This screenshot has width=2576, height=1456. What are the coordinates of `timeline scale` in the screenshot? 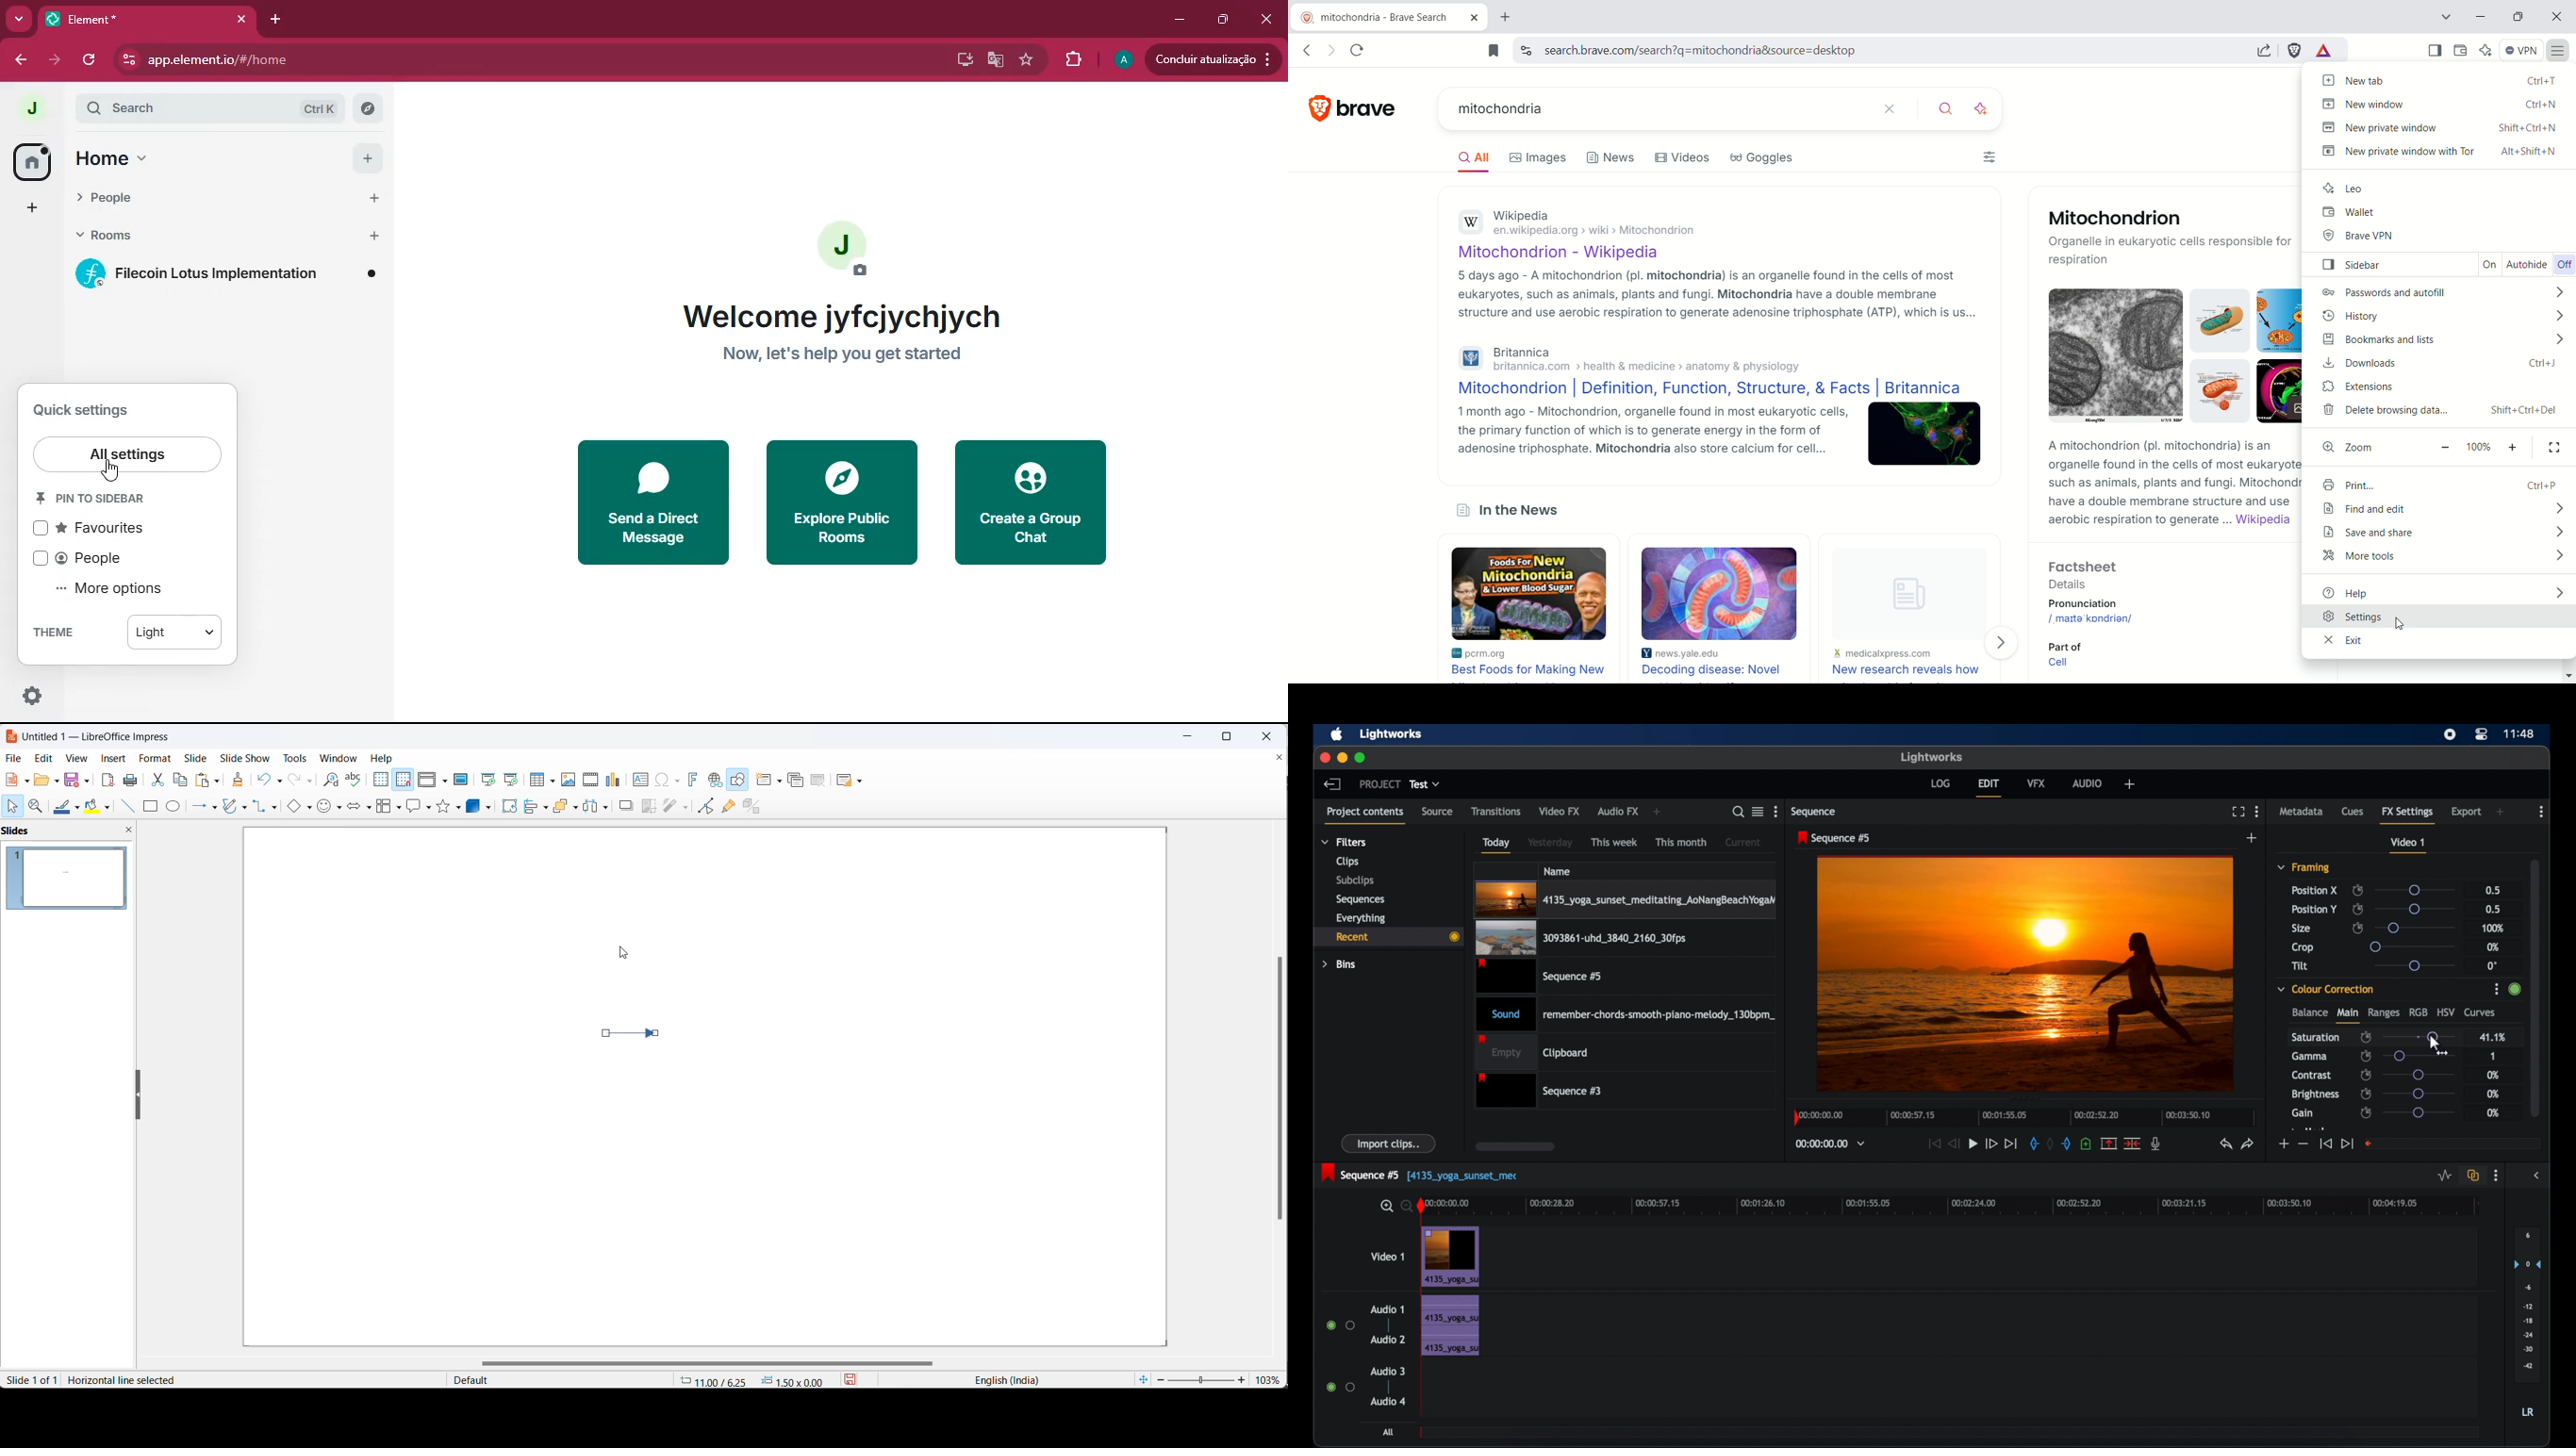 It's located at (1959, 1207).